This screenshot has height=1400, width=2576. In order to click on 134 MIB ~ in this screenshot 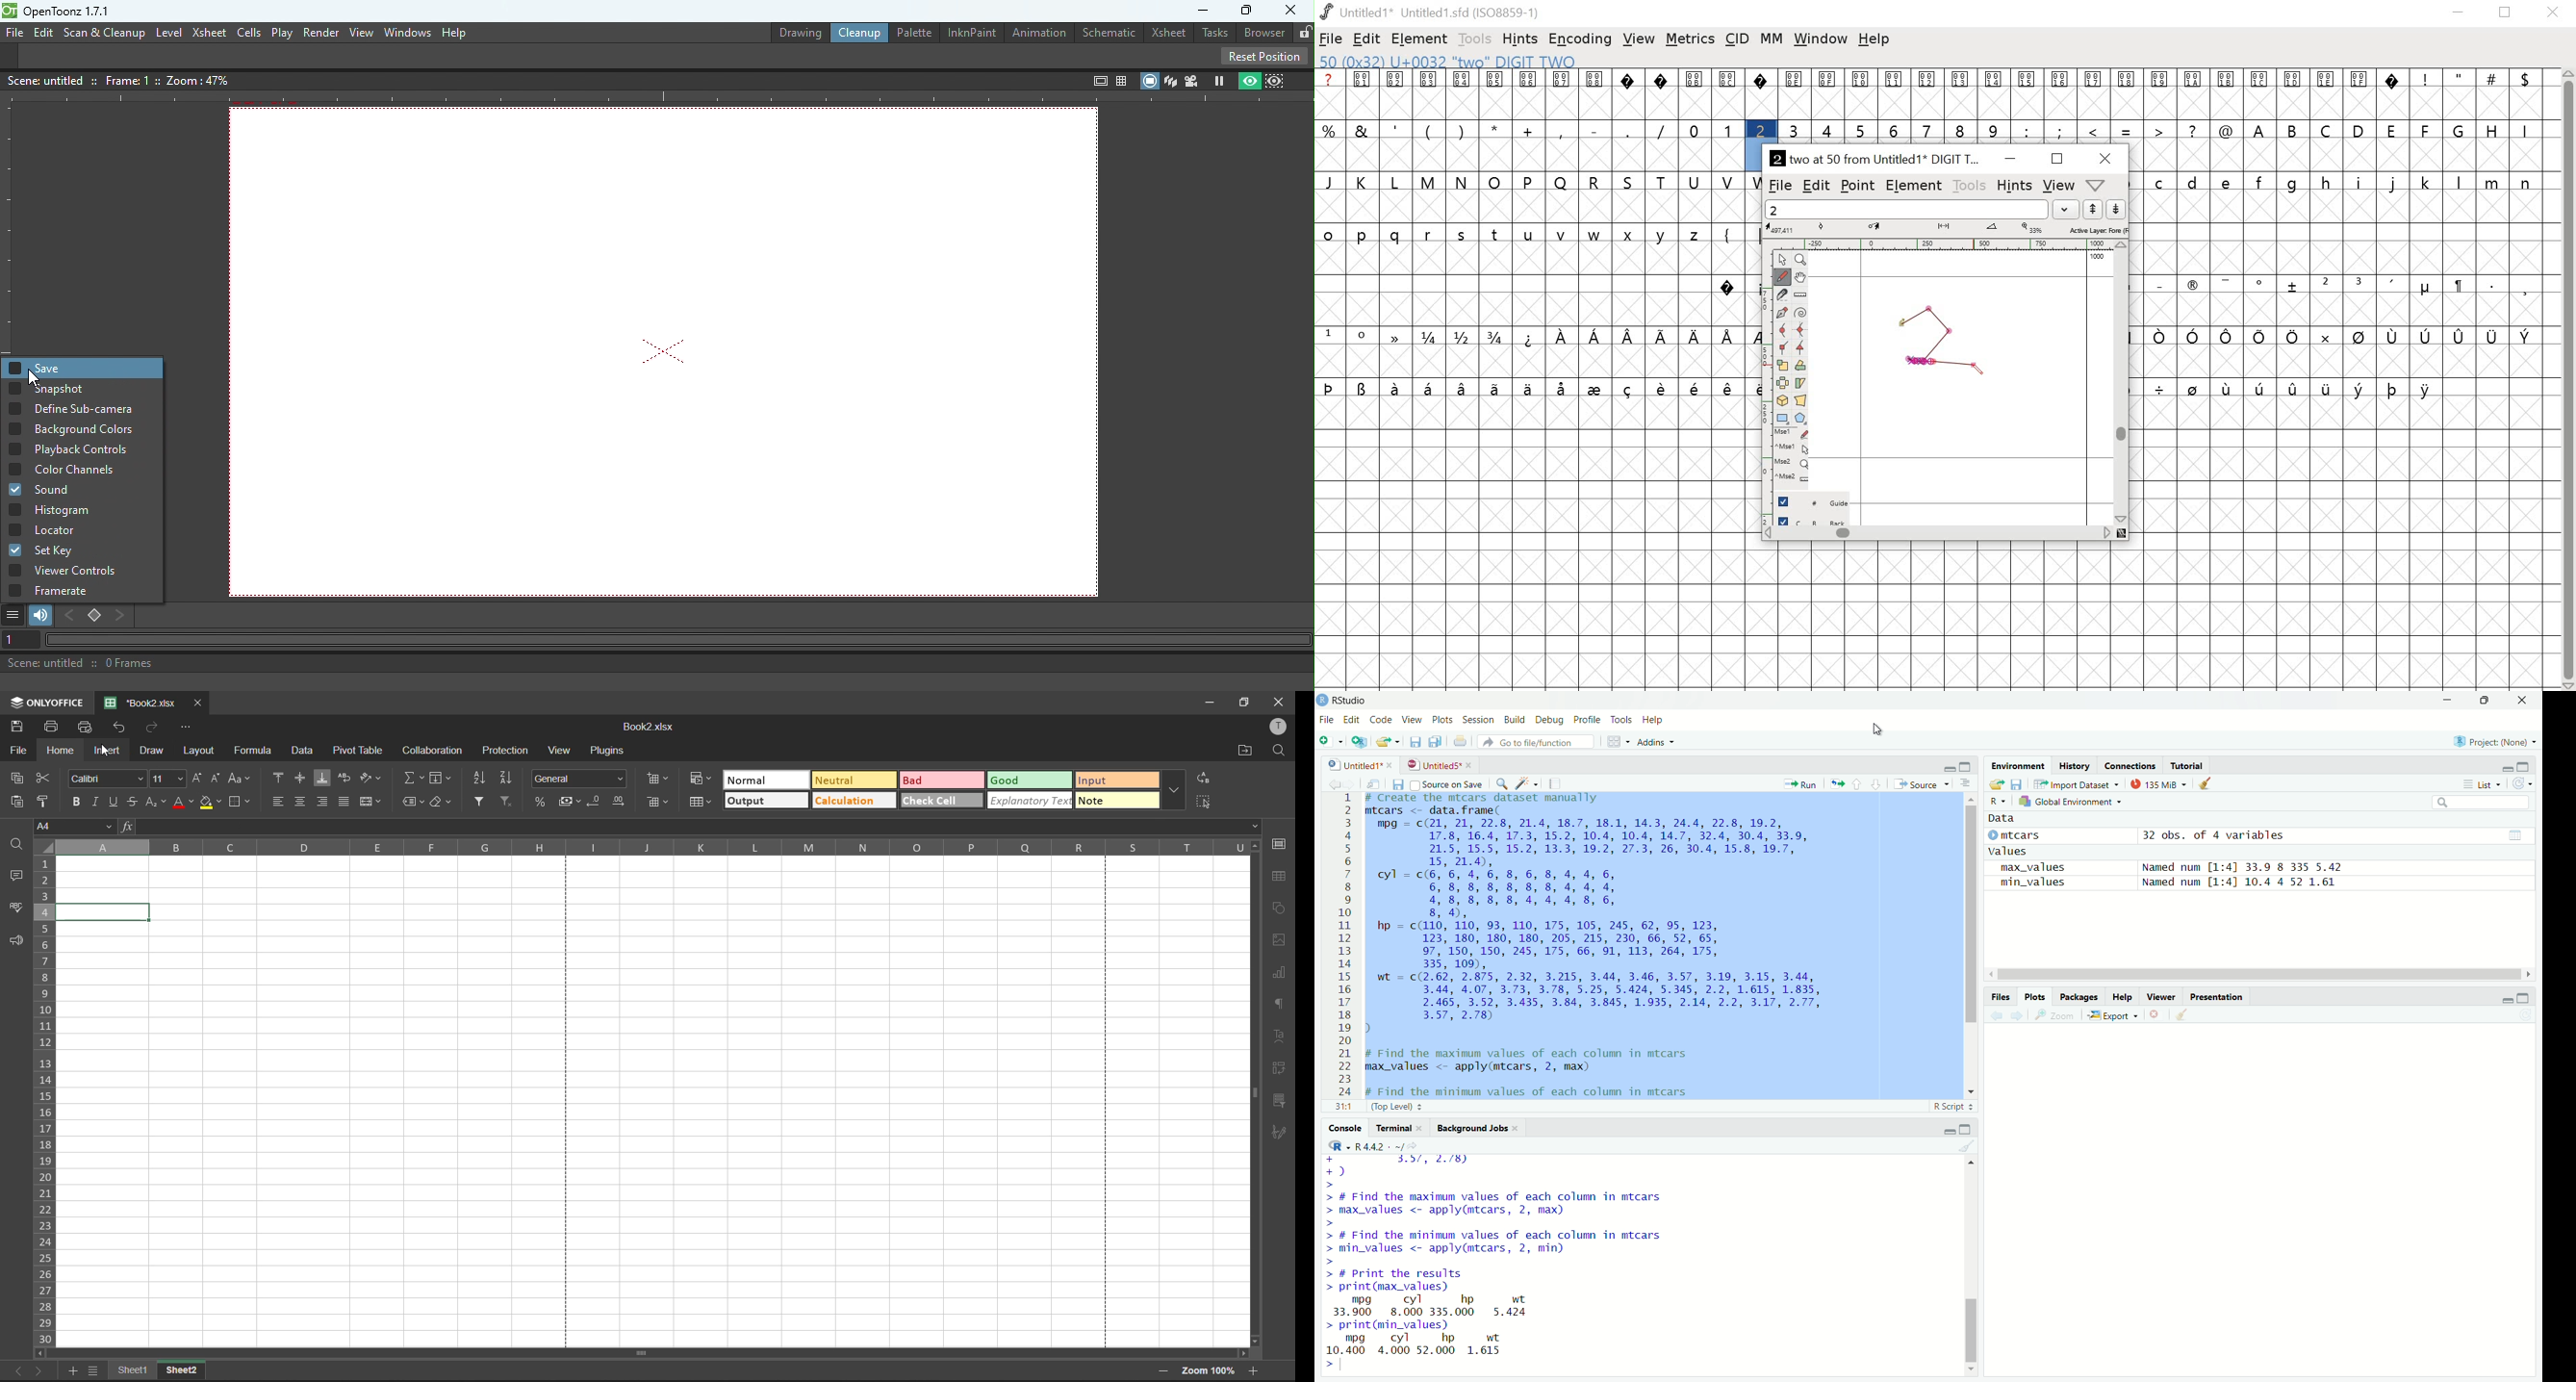, I will do `click(2157, 785)`.